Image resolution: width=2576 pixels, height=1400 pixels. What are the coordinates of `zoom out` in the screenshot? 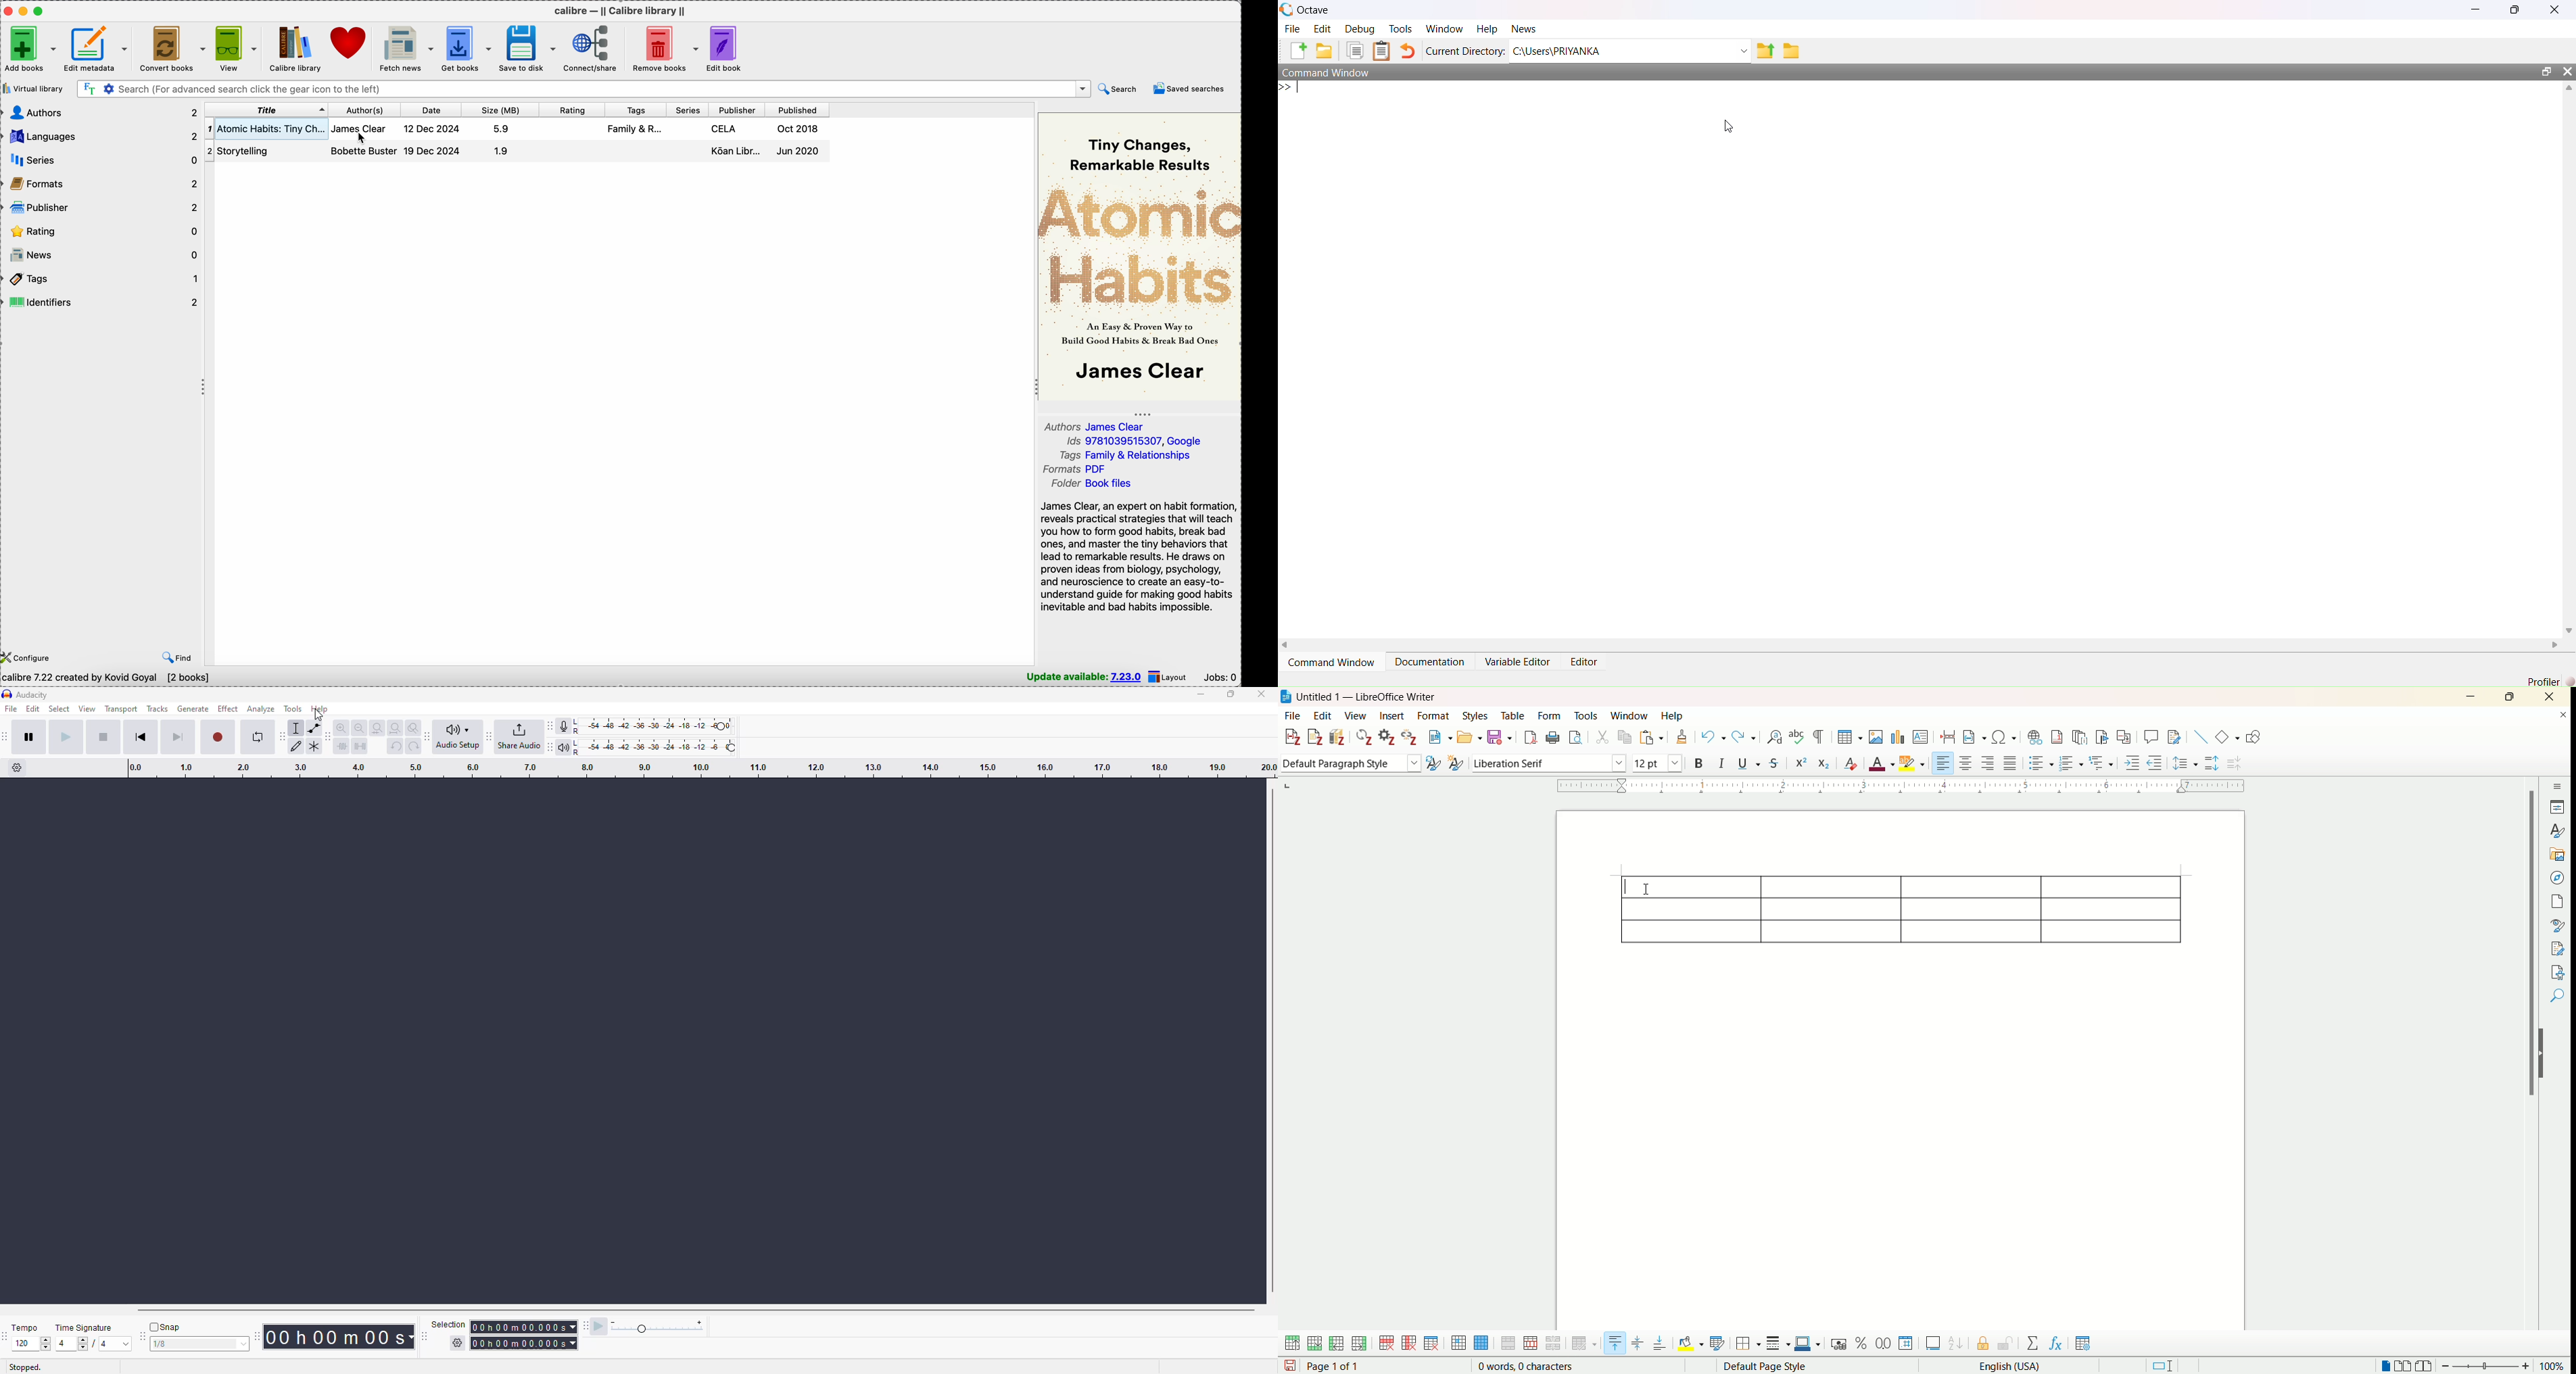 It's located at (361, 726).